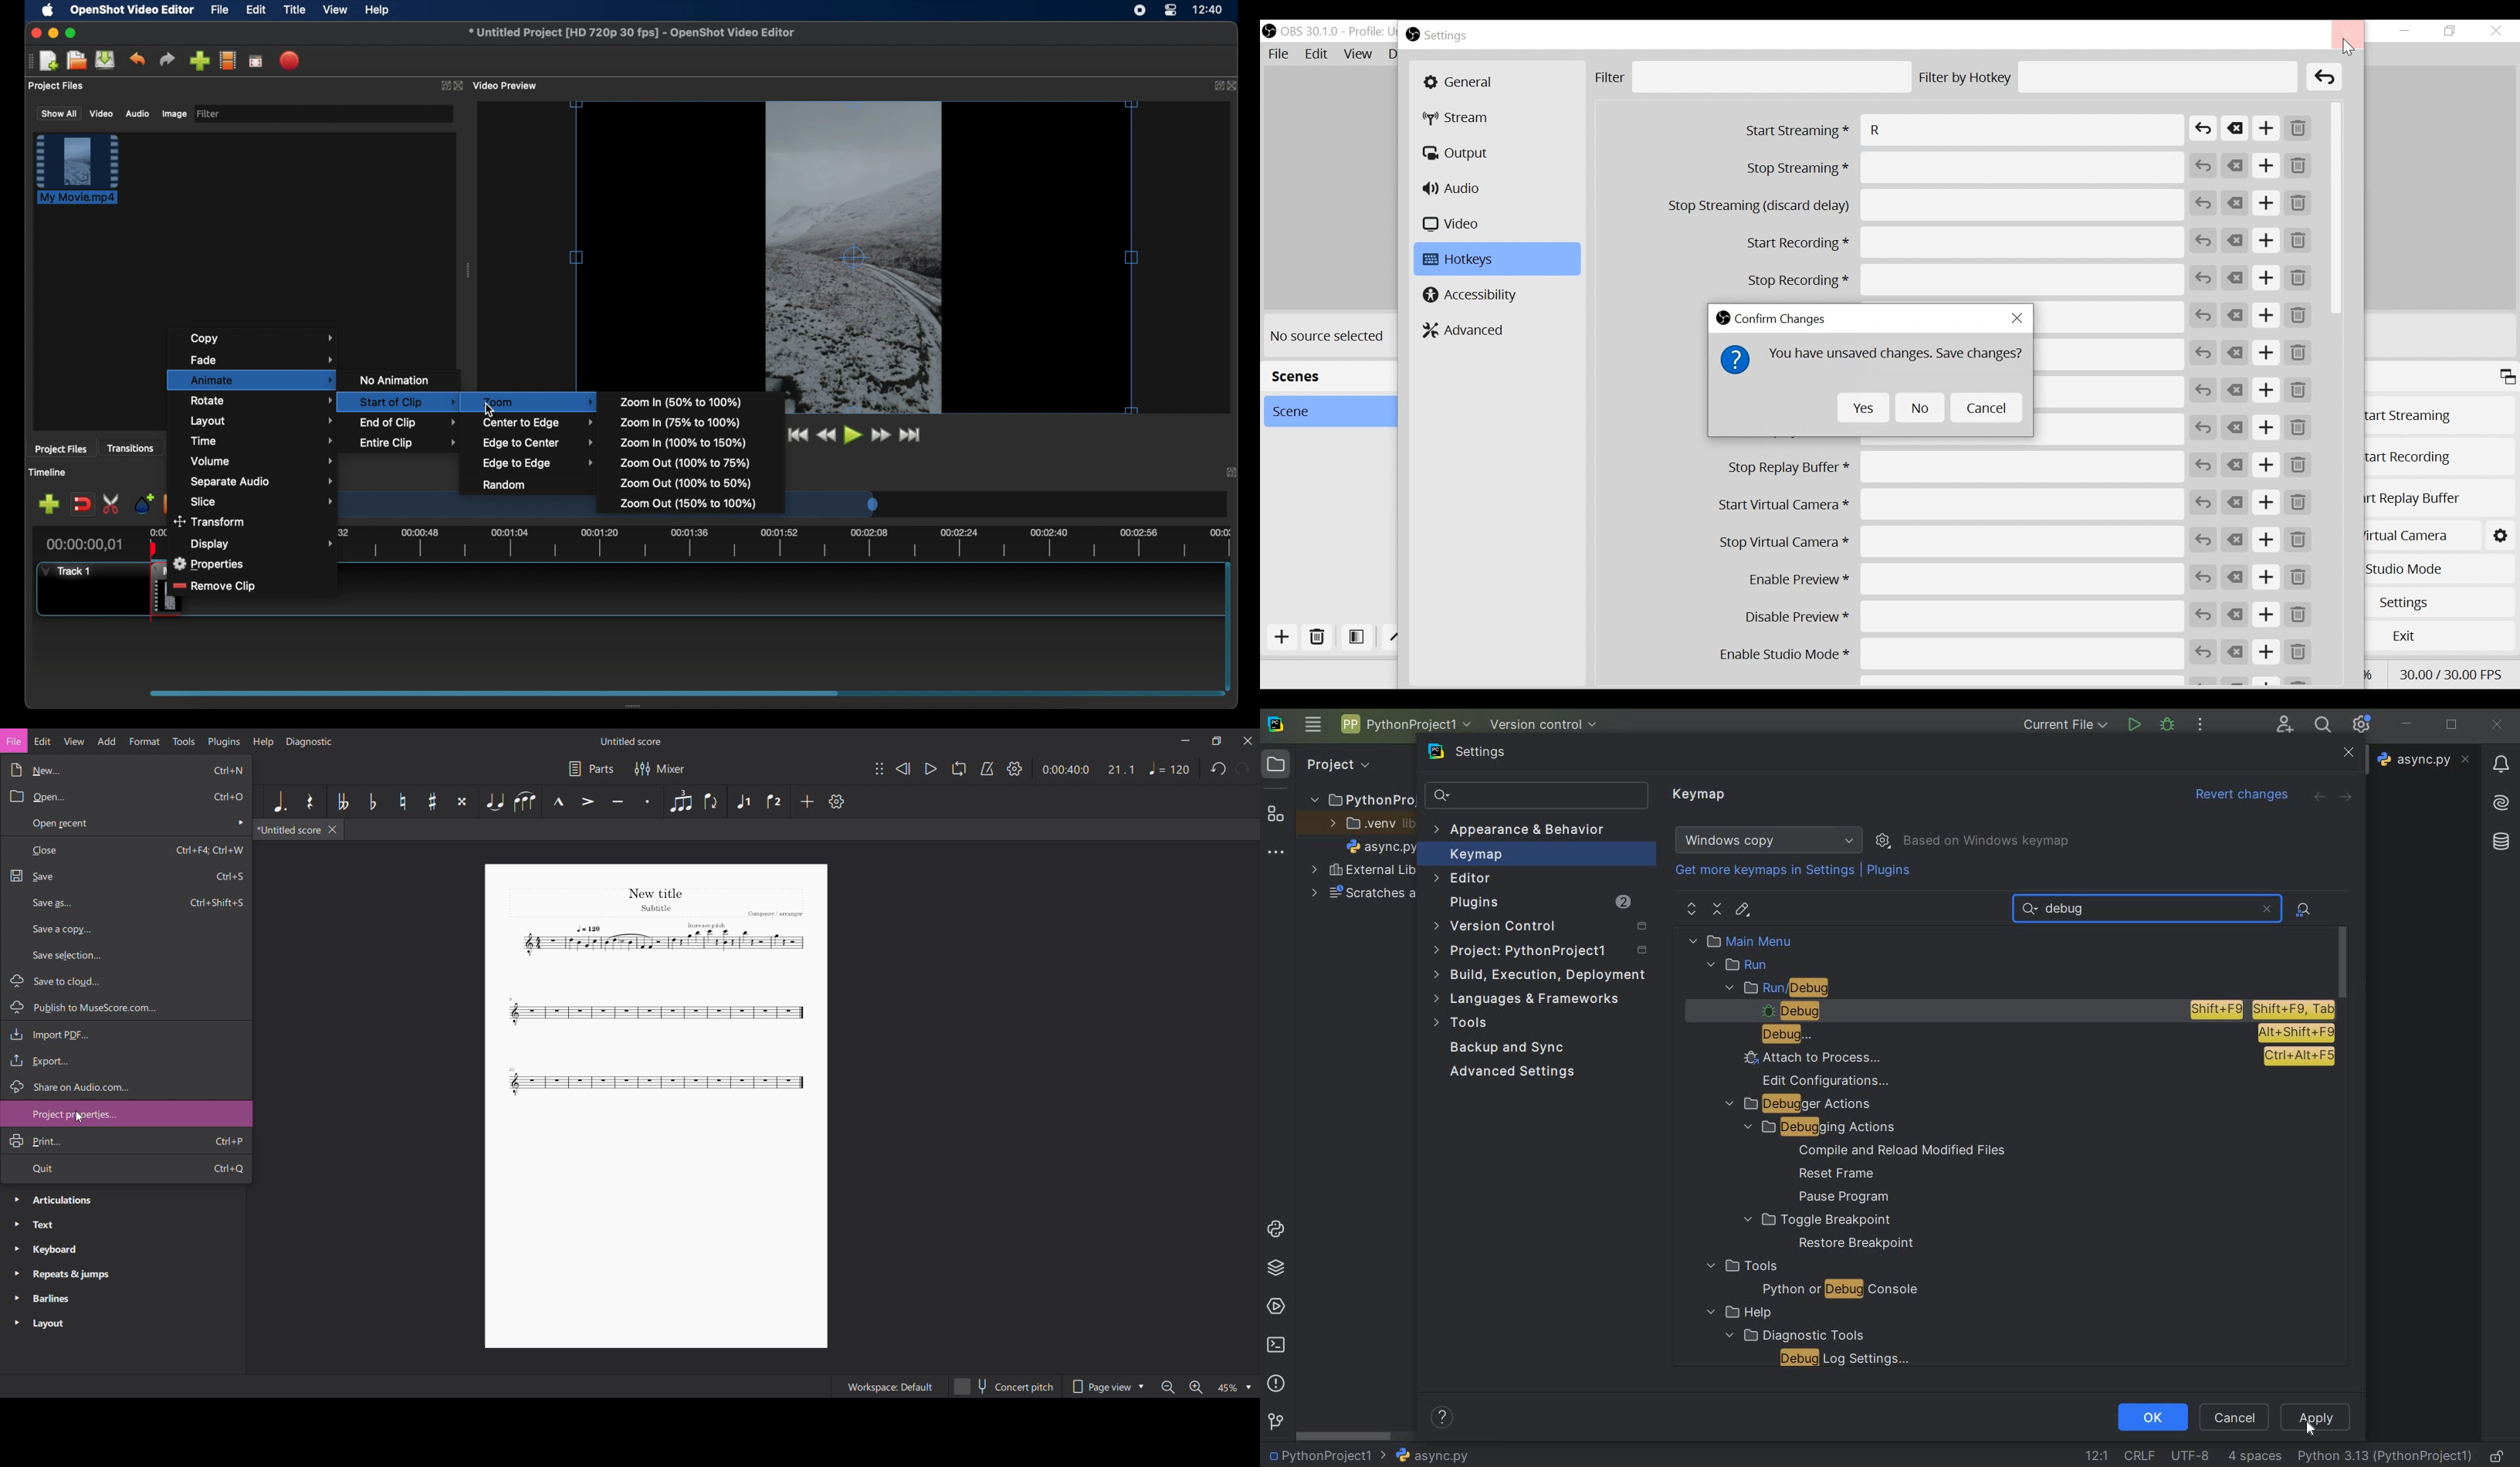 The height and width of the screenshot is (1484, 2520). I want to click on Clear, so click(2325, 77).